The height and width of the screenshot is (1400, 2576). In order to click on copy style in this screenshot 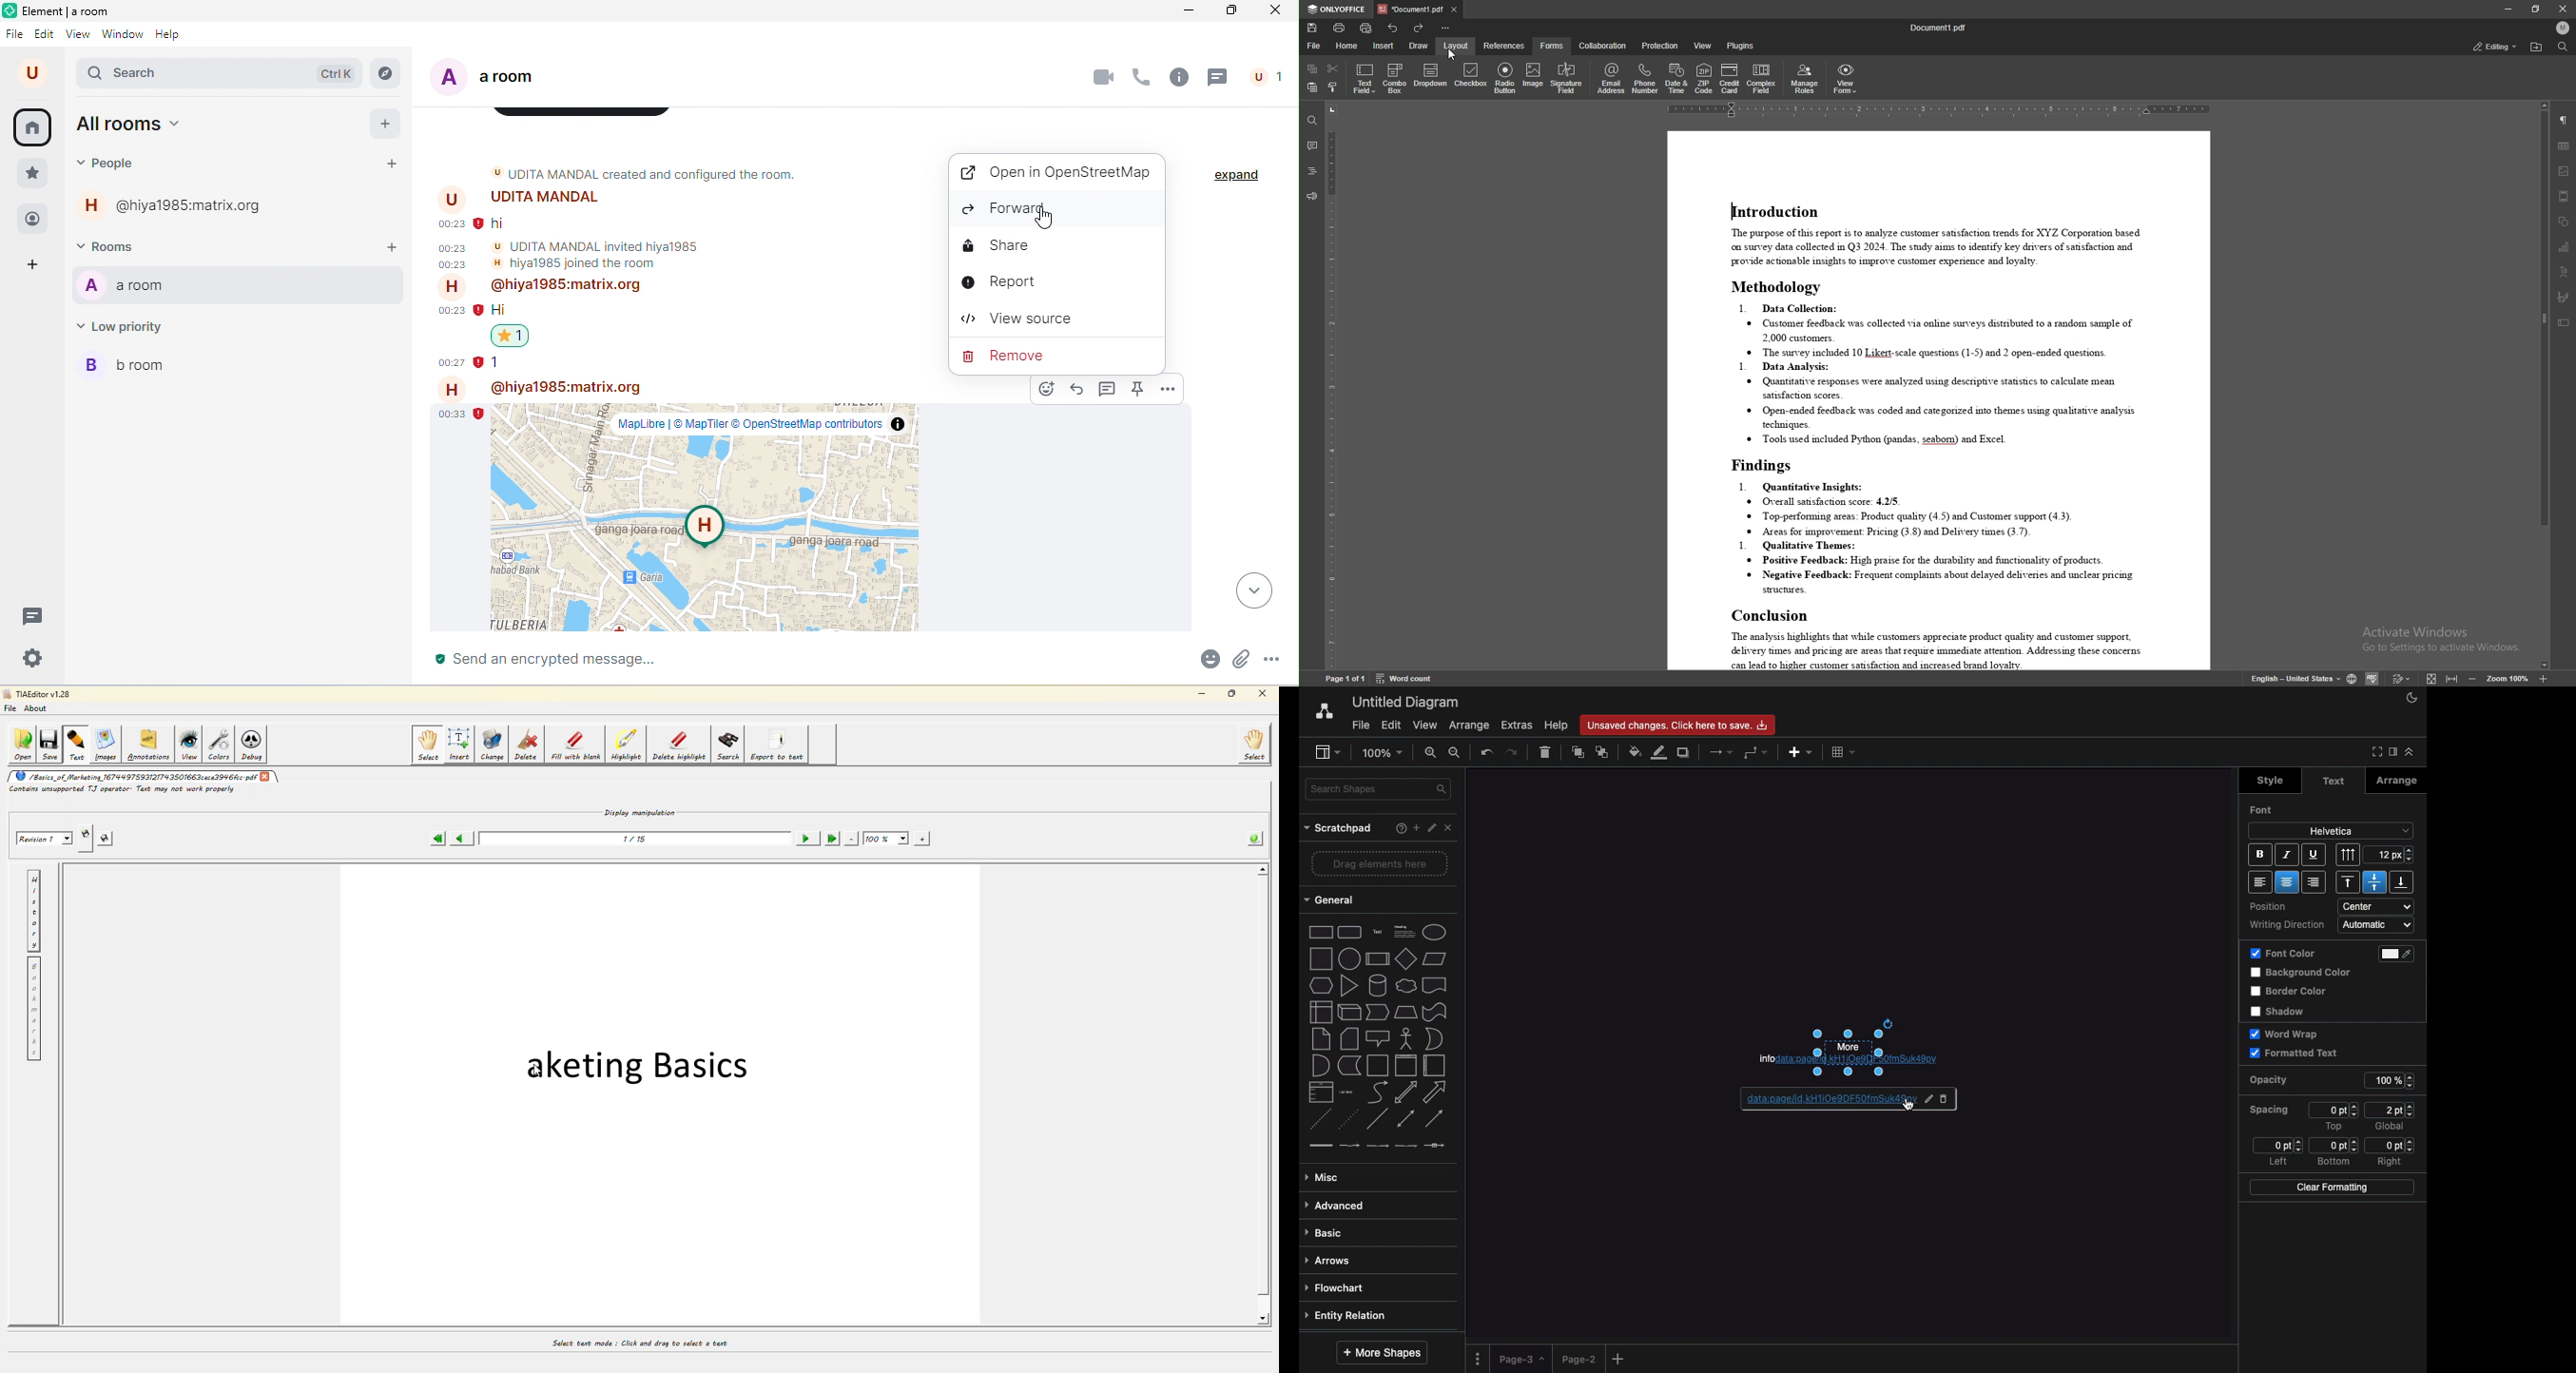, I will do `click(1332, 87)`.